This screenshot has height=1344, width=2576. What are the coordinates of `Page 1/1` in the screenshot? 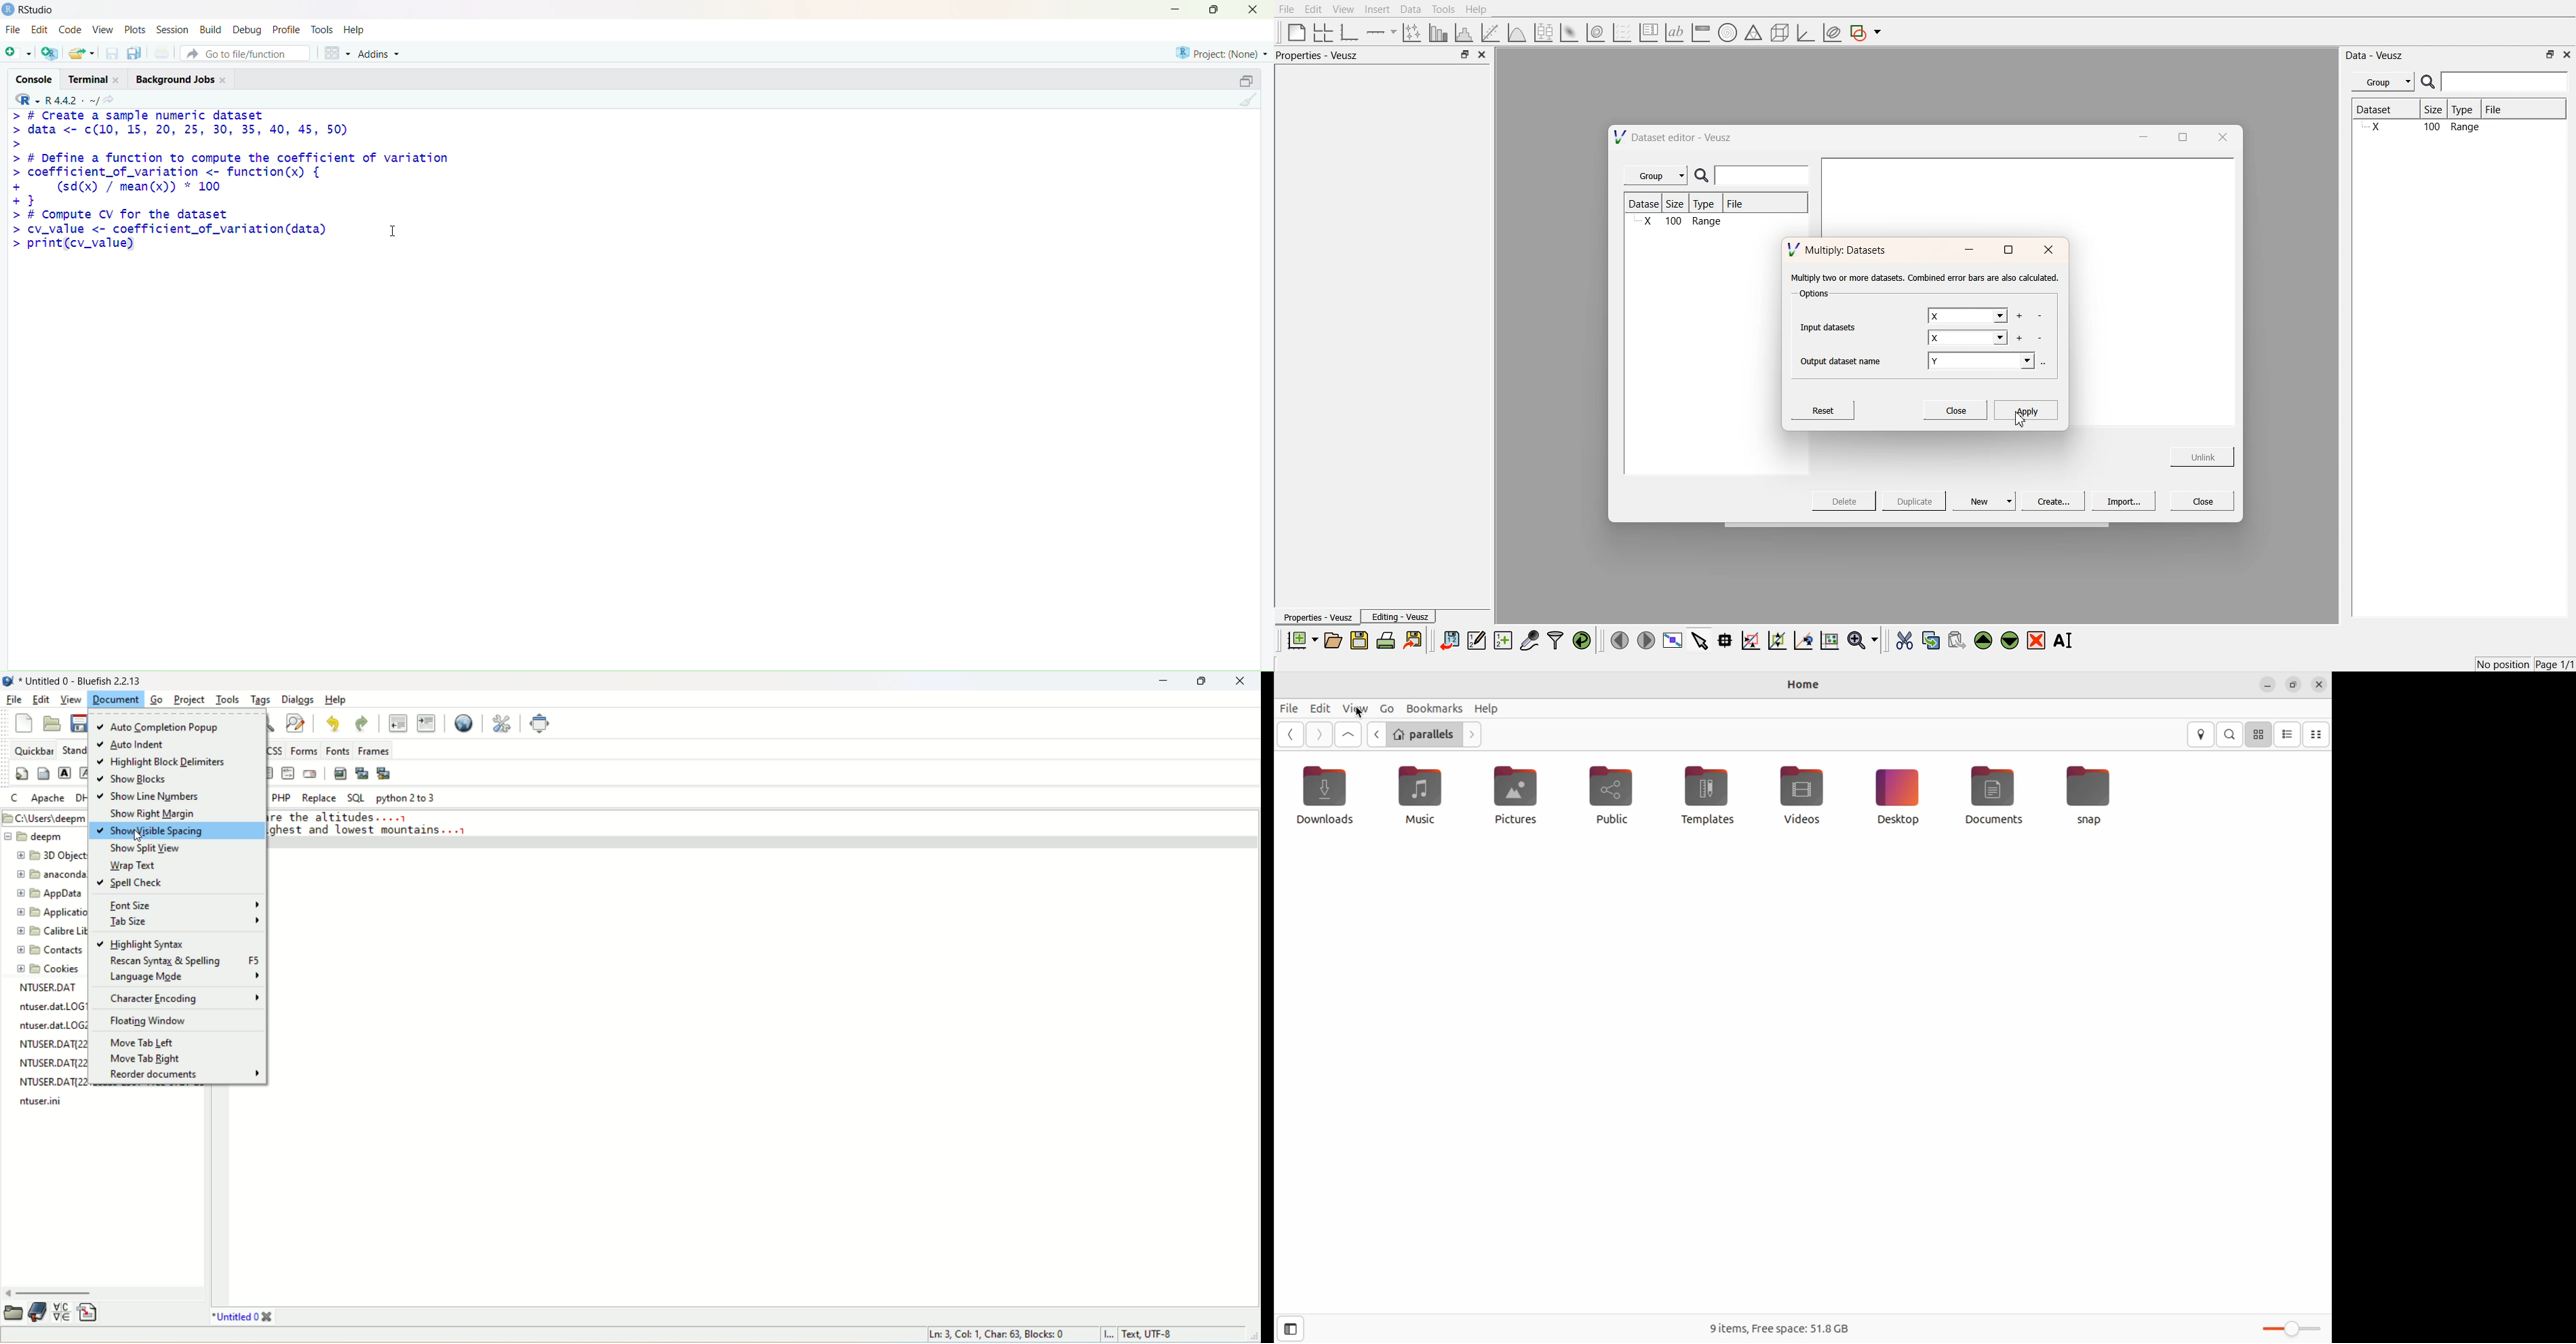 It's located at (2556, 665).